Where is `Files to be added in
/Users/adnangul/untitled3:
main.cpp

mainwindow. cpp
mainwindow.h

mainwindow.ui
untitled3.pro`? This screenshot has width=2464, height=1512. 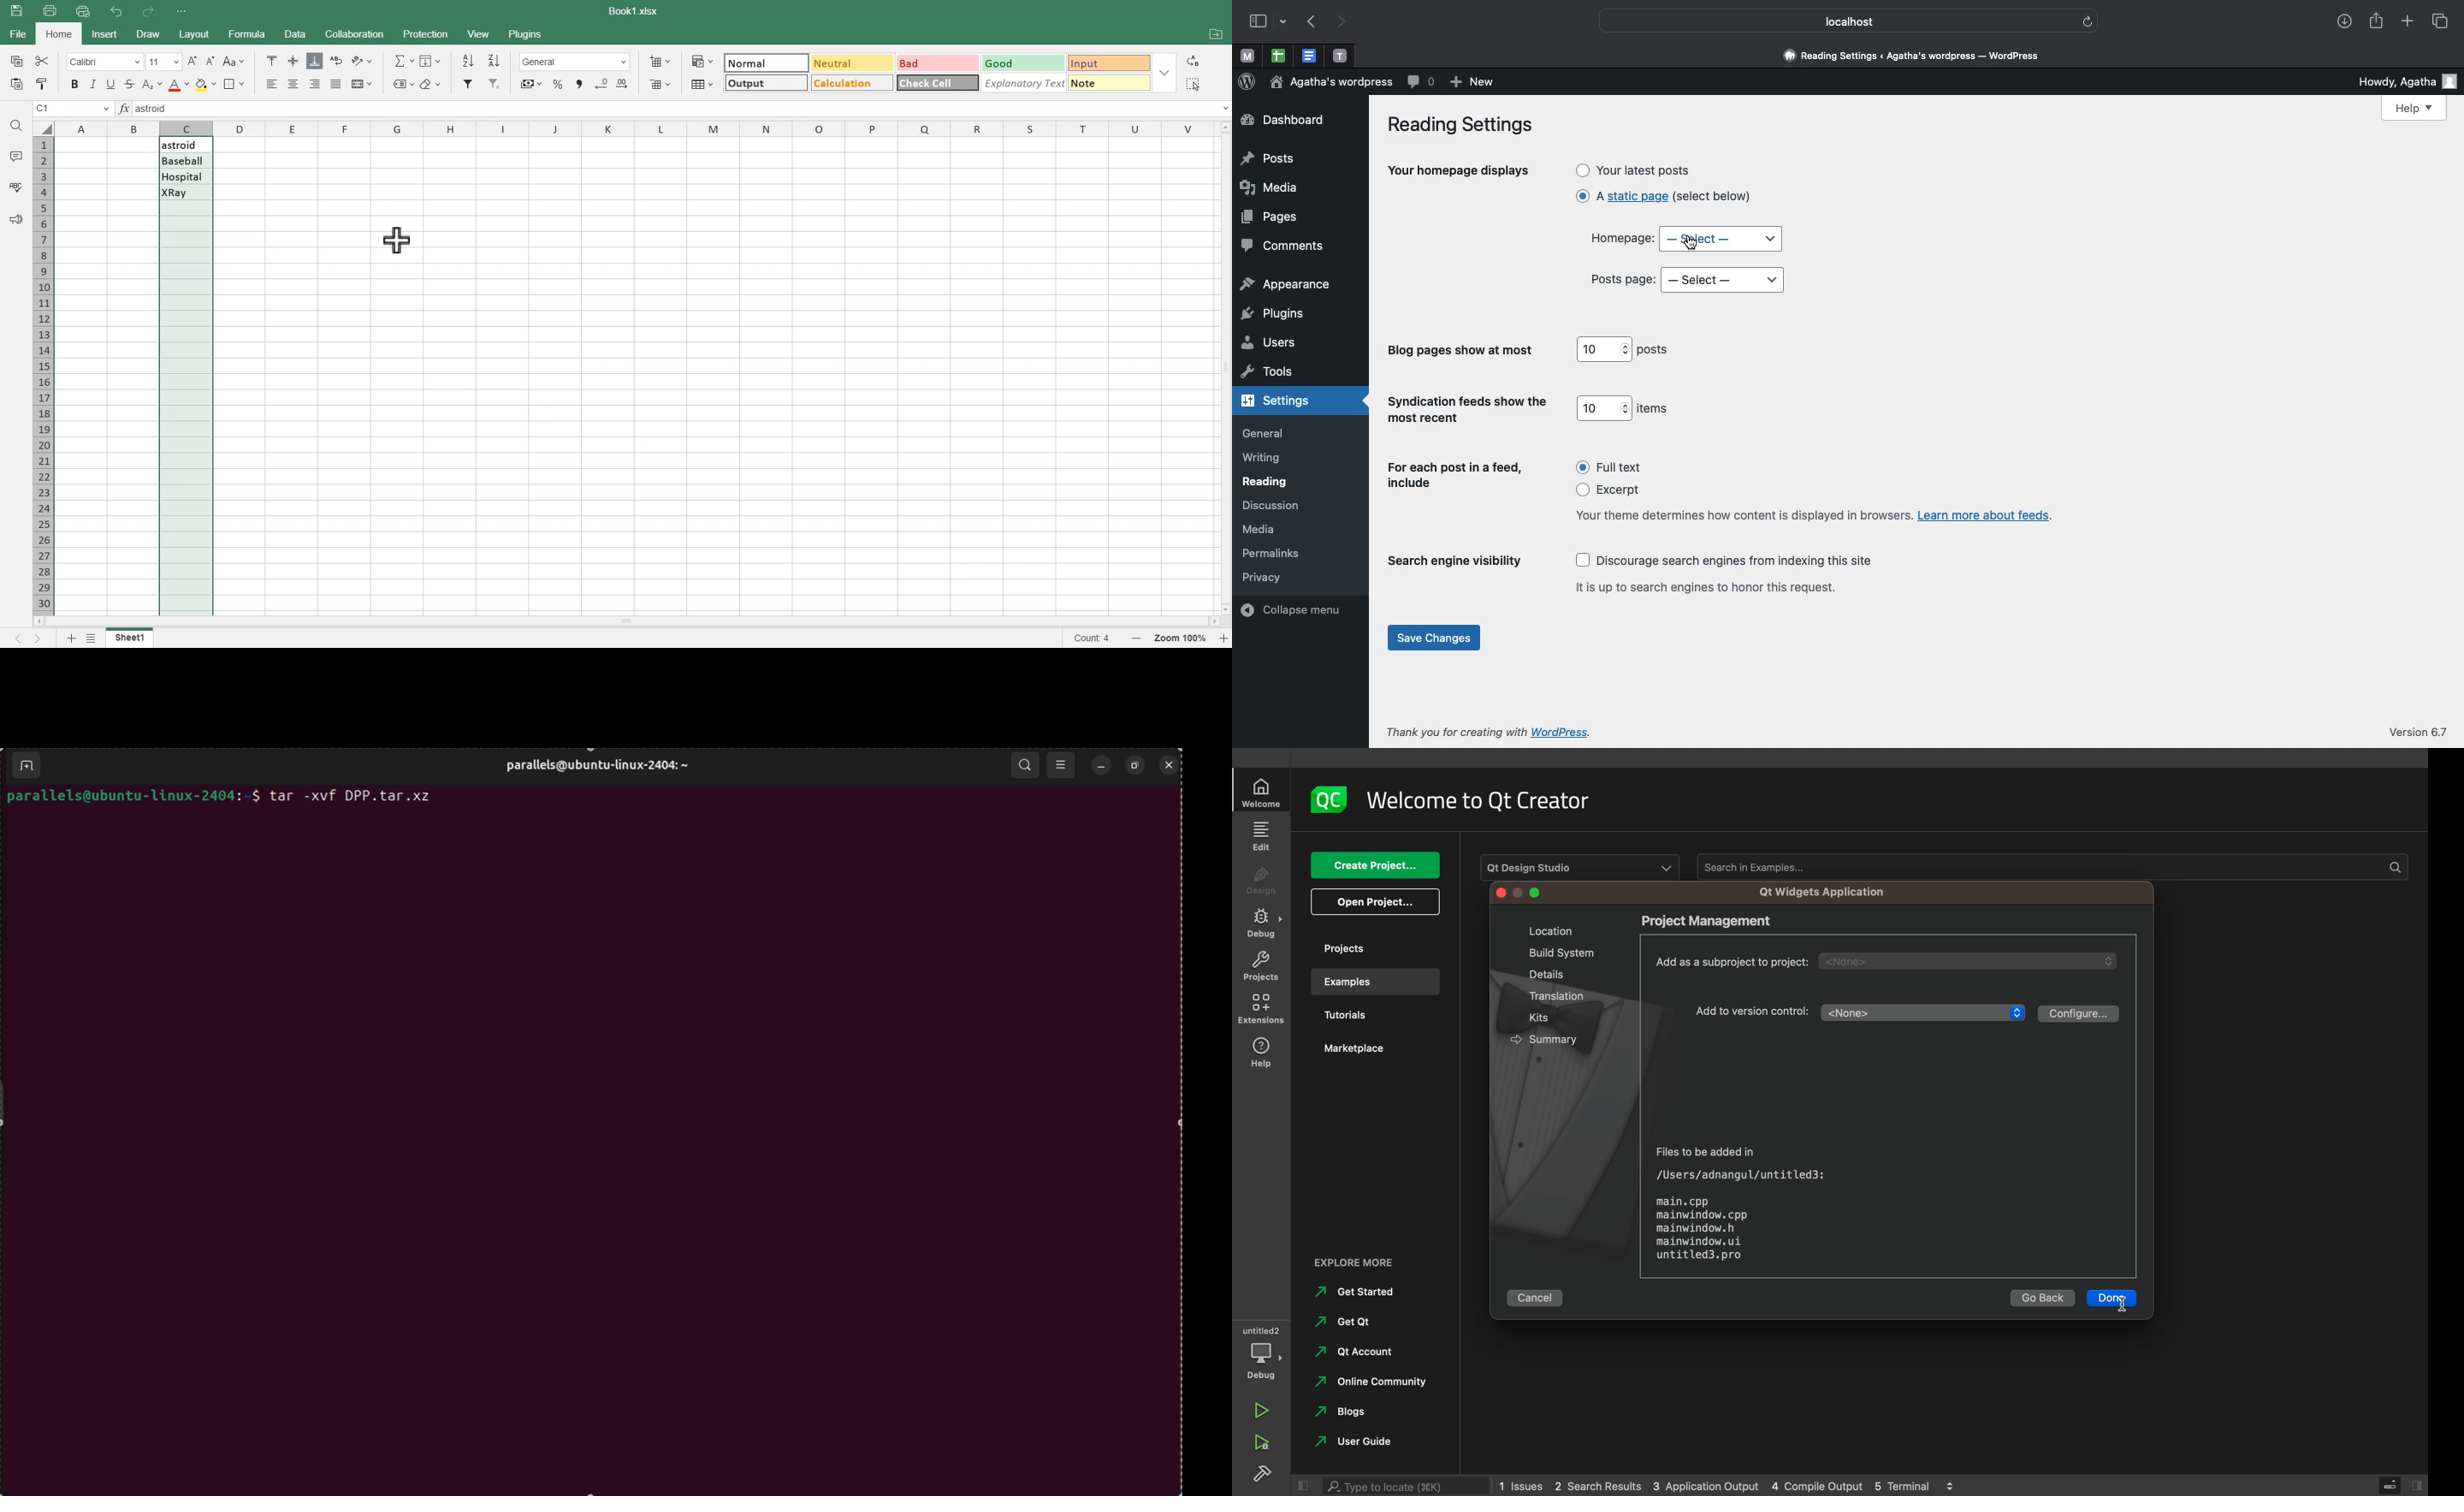 Files to be added in
/Users/adnangul/untitled3:
main.cpp

mainwindow. cpp
mainwindow.h

mainwindow.ui
untitled3.pro is located at coordinates (1736, 1202).